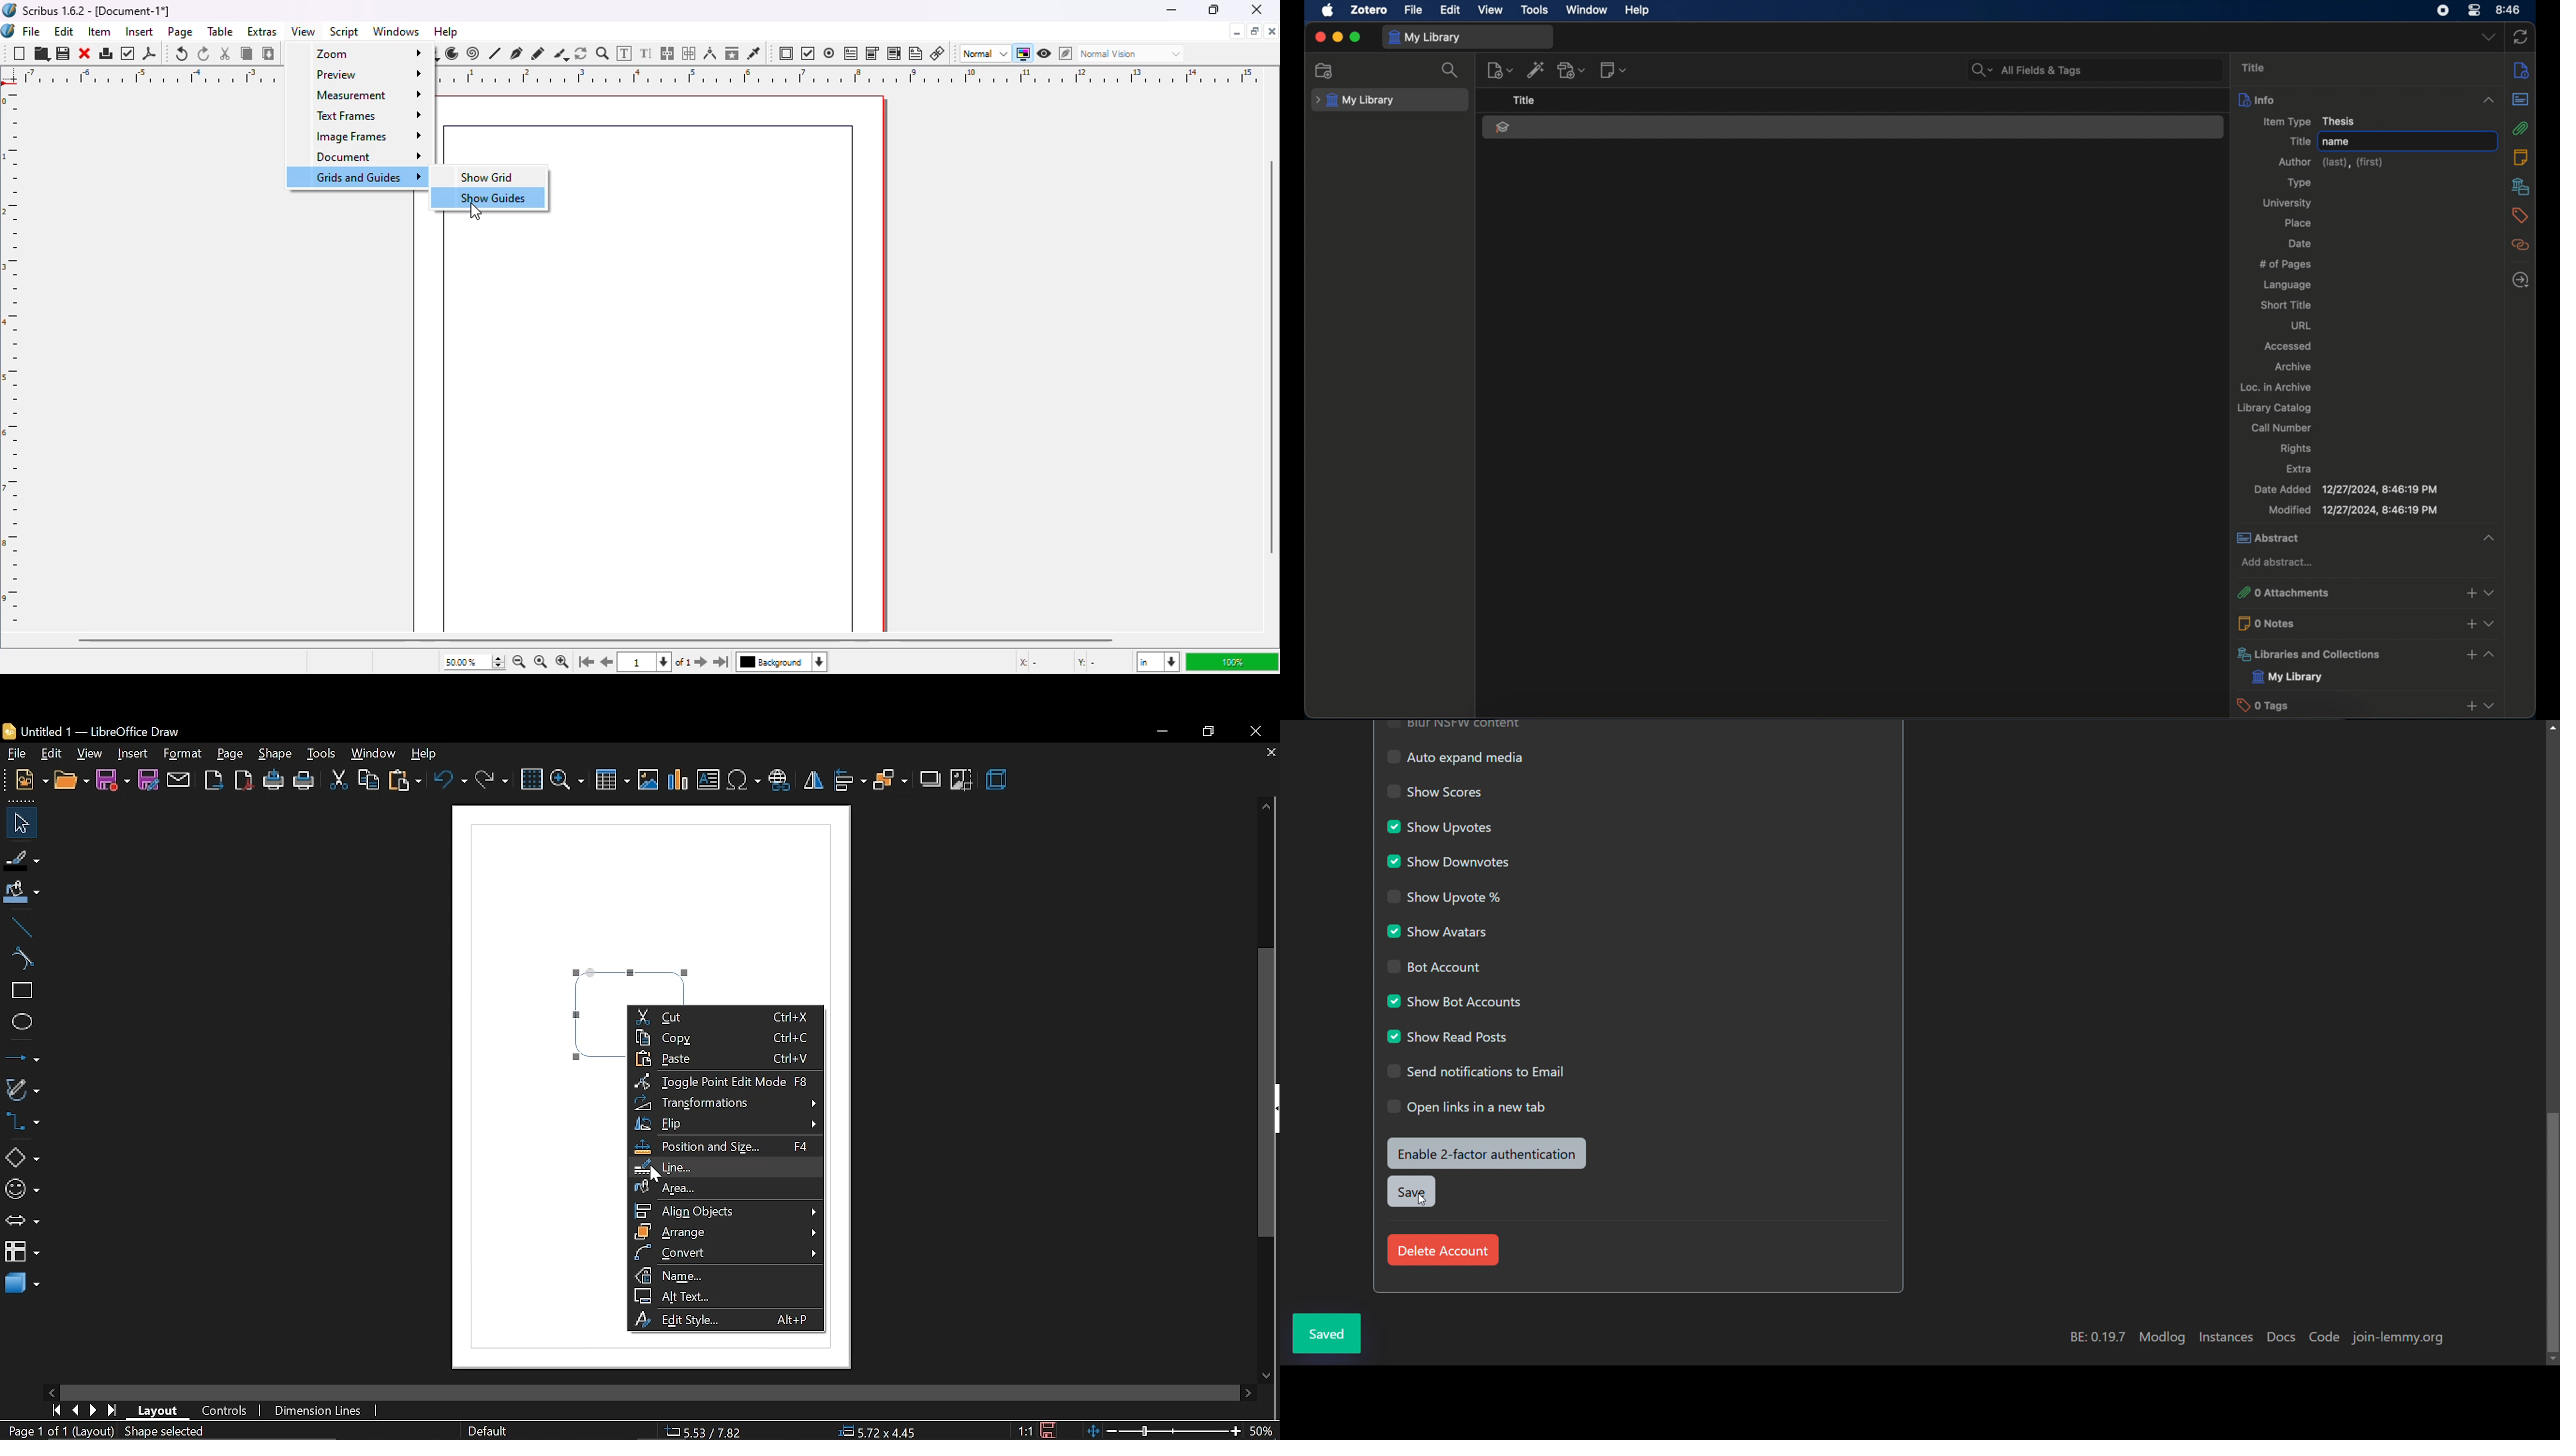  I want to click on arrows, so click(21, 1222).